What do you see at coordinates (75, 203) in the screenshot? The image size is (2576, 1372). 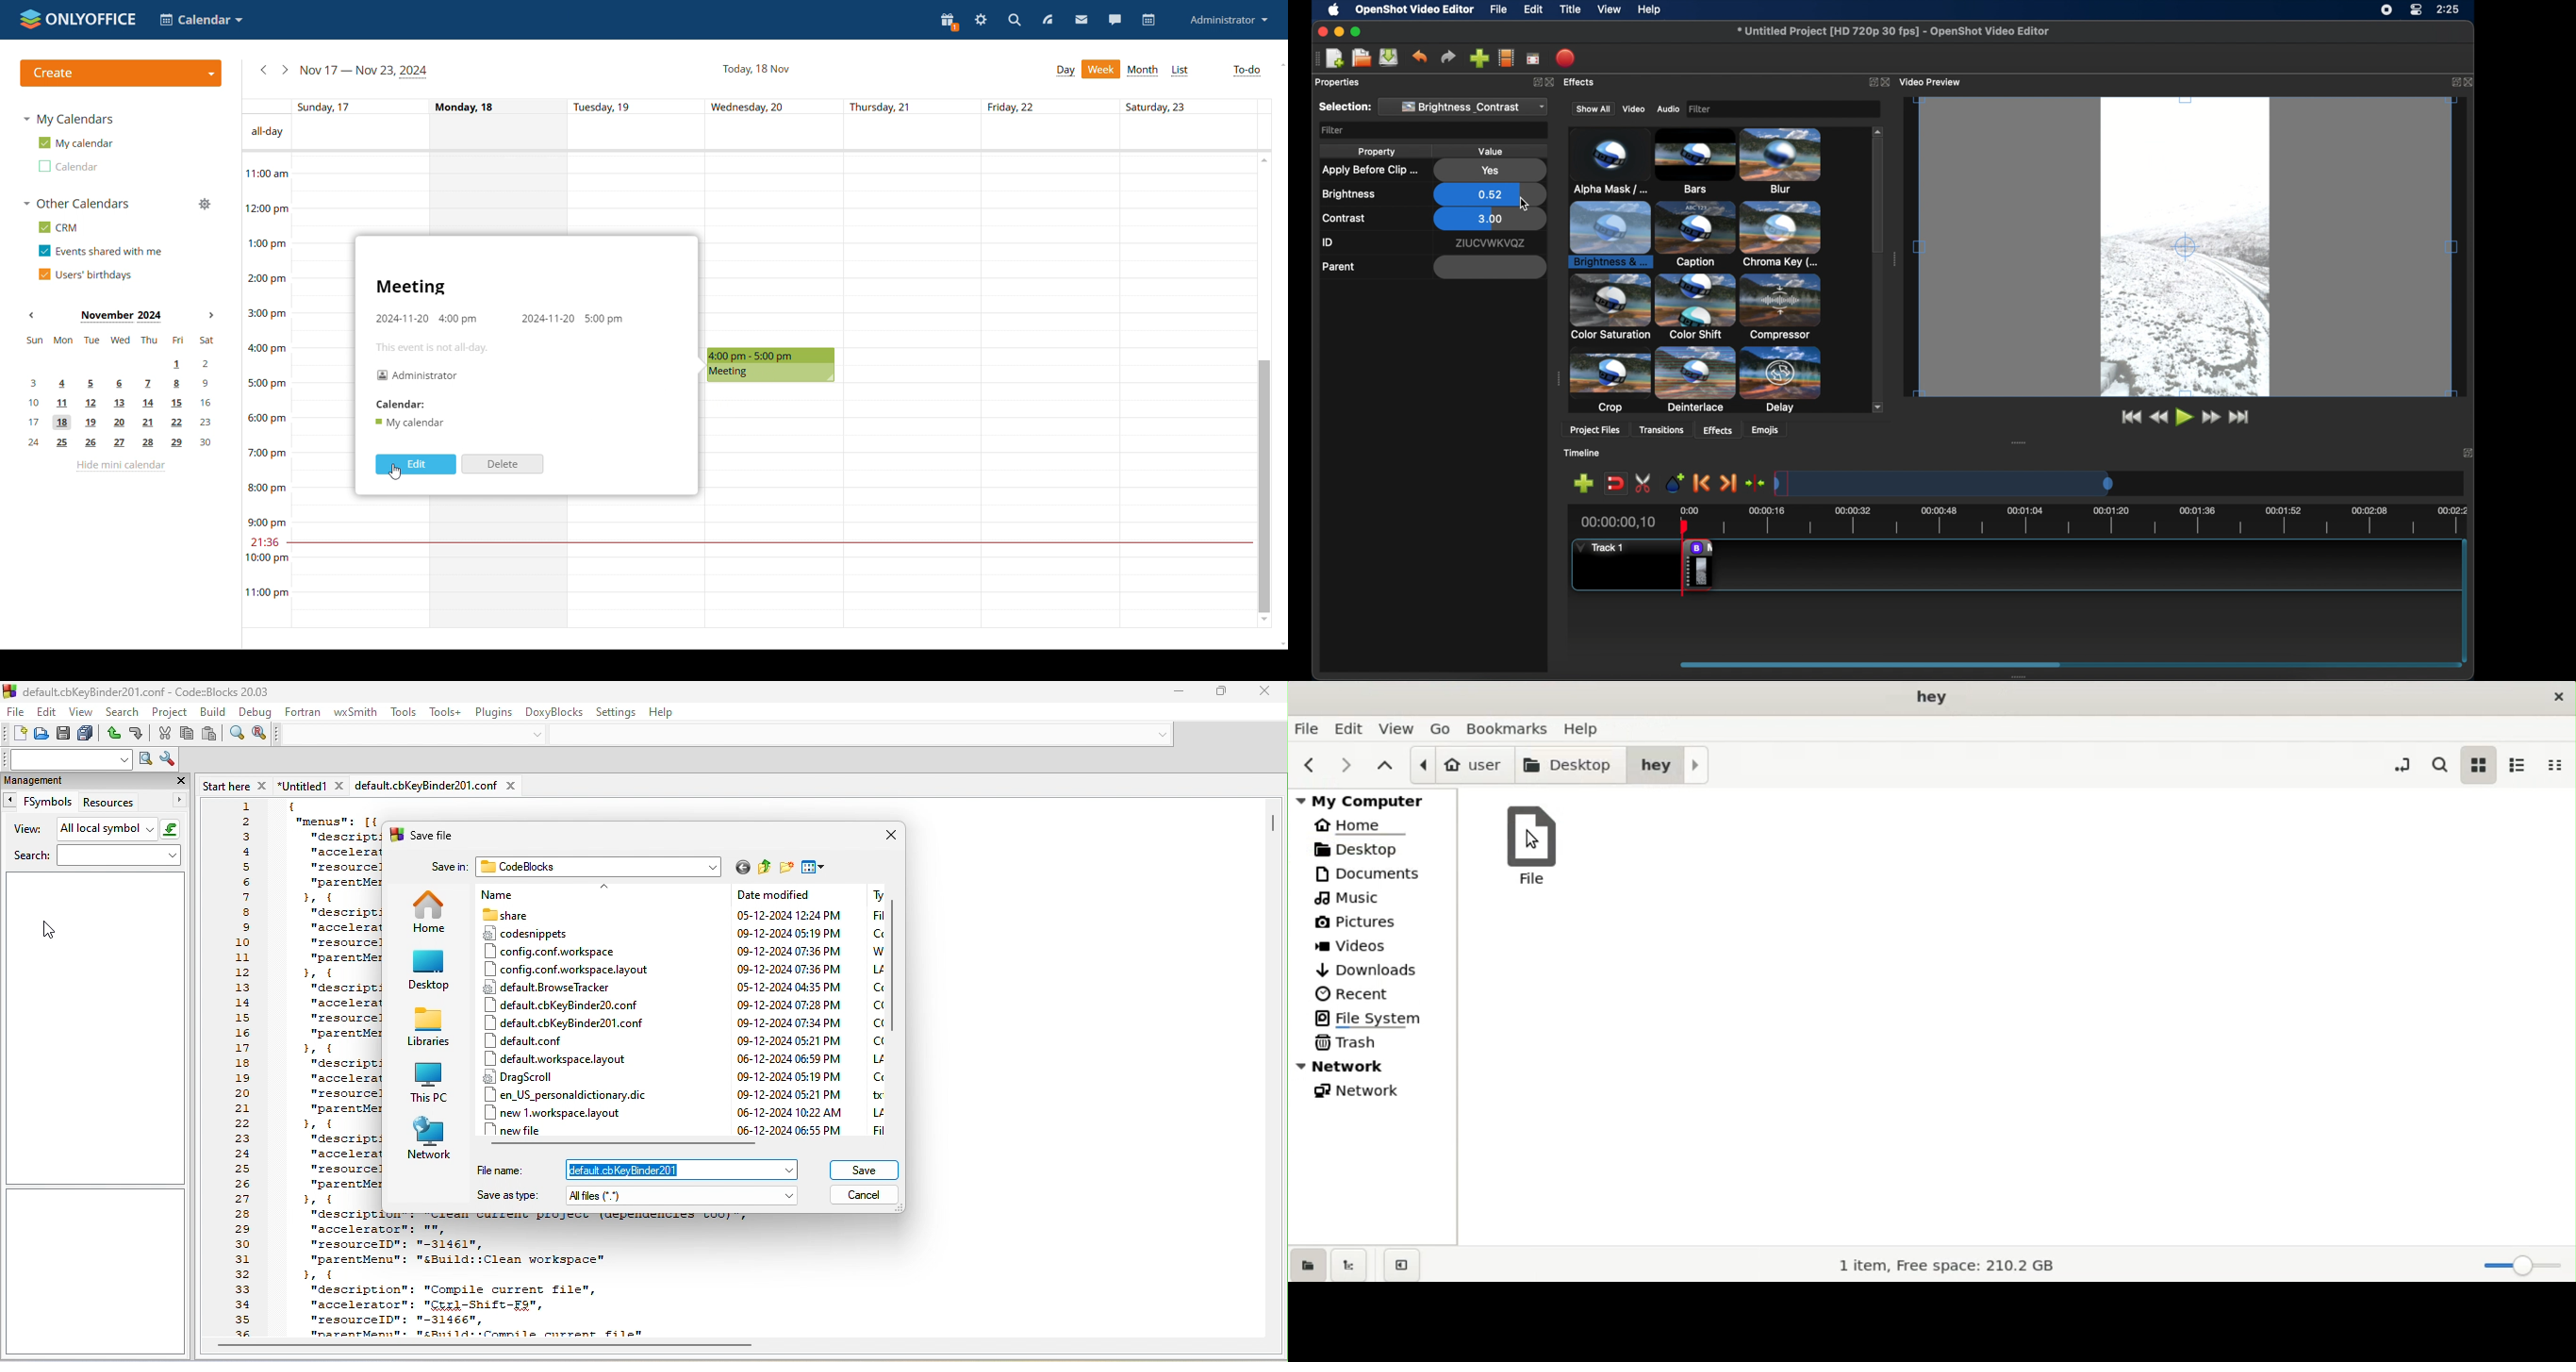 I see `other calendars` at bounding box center [75, 203].